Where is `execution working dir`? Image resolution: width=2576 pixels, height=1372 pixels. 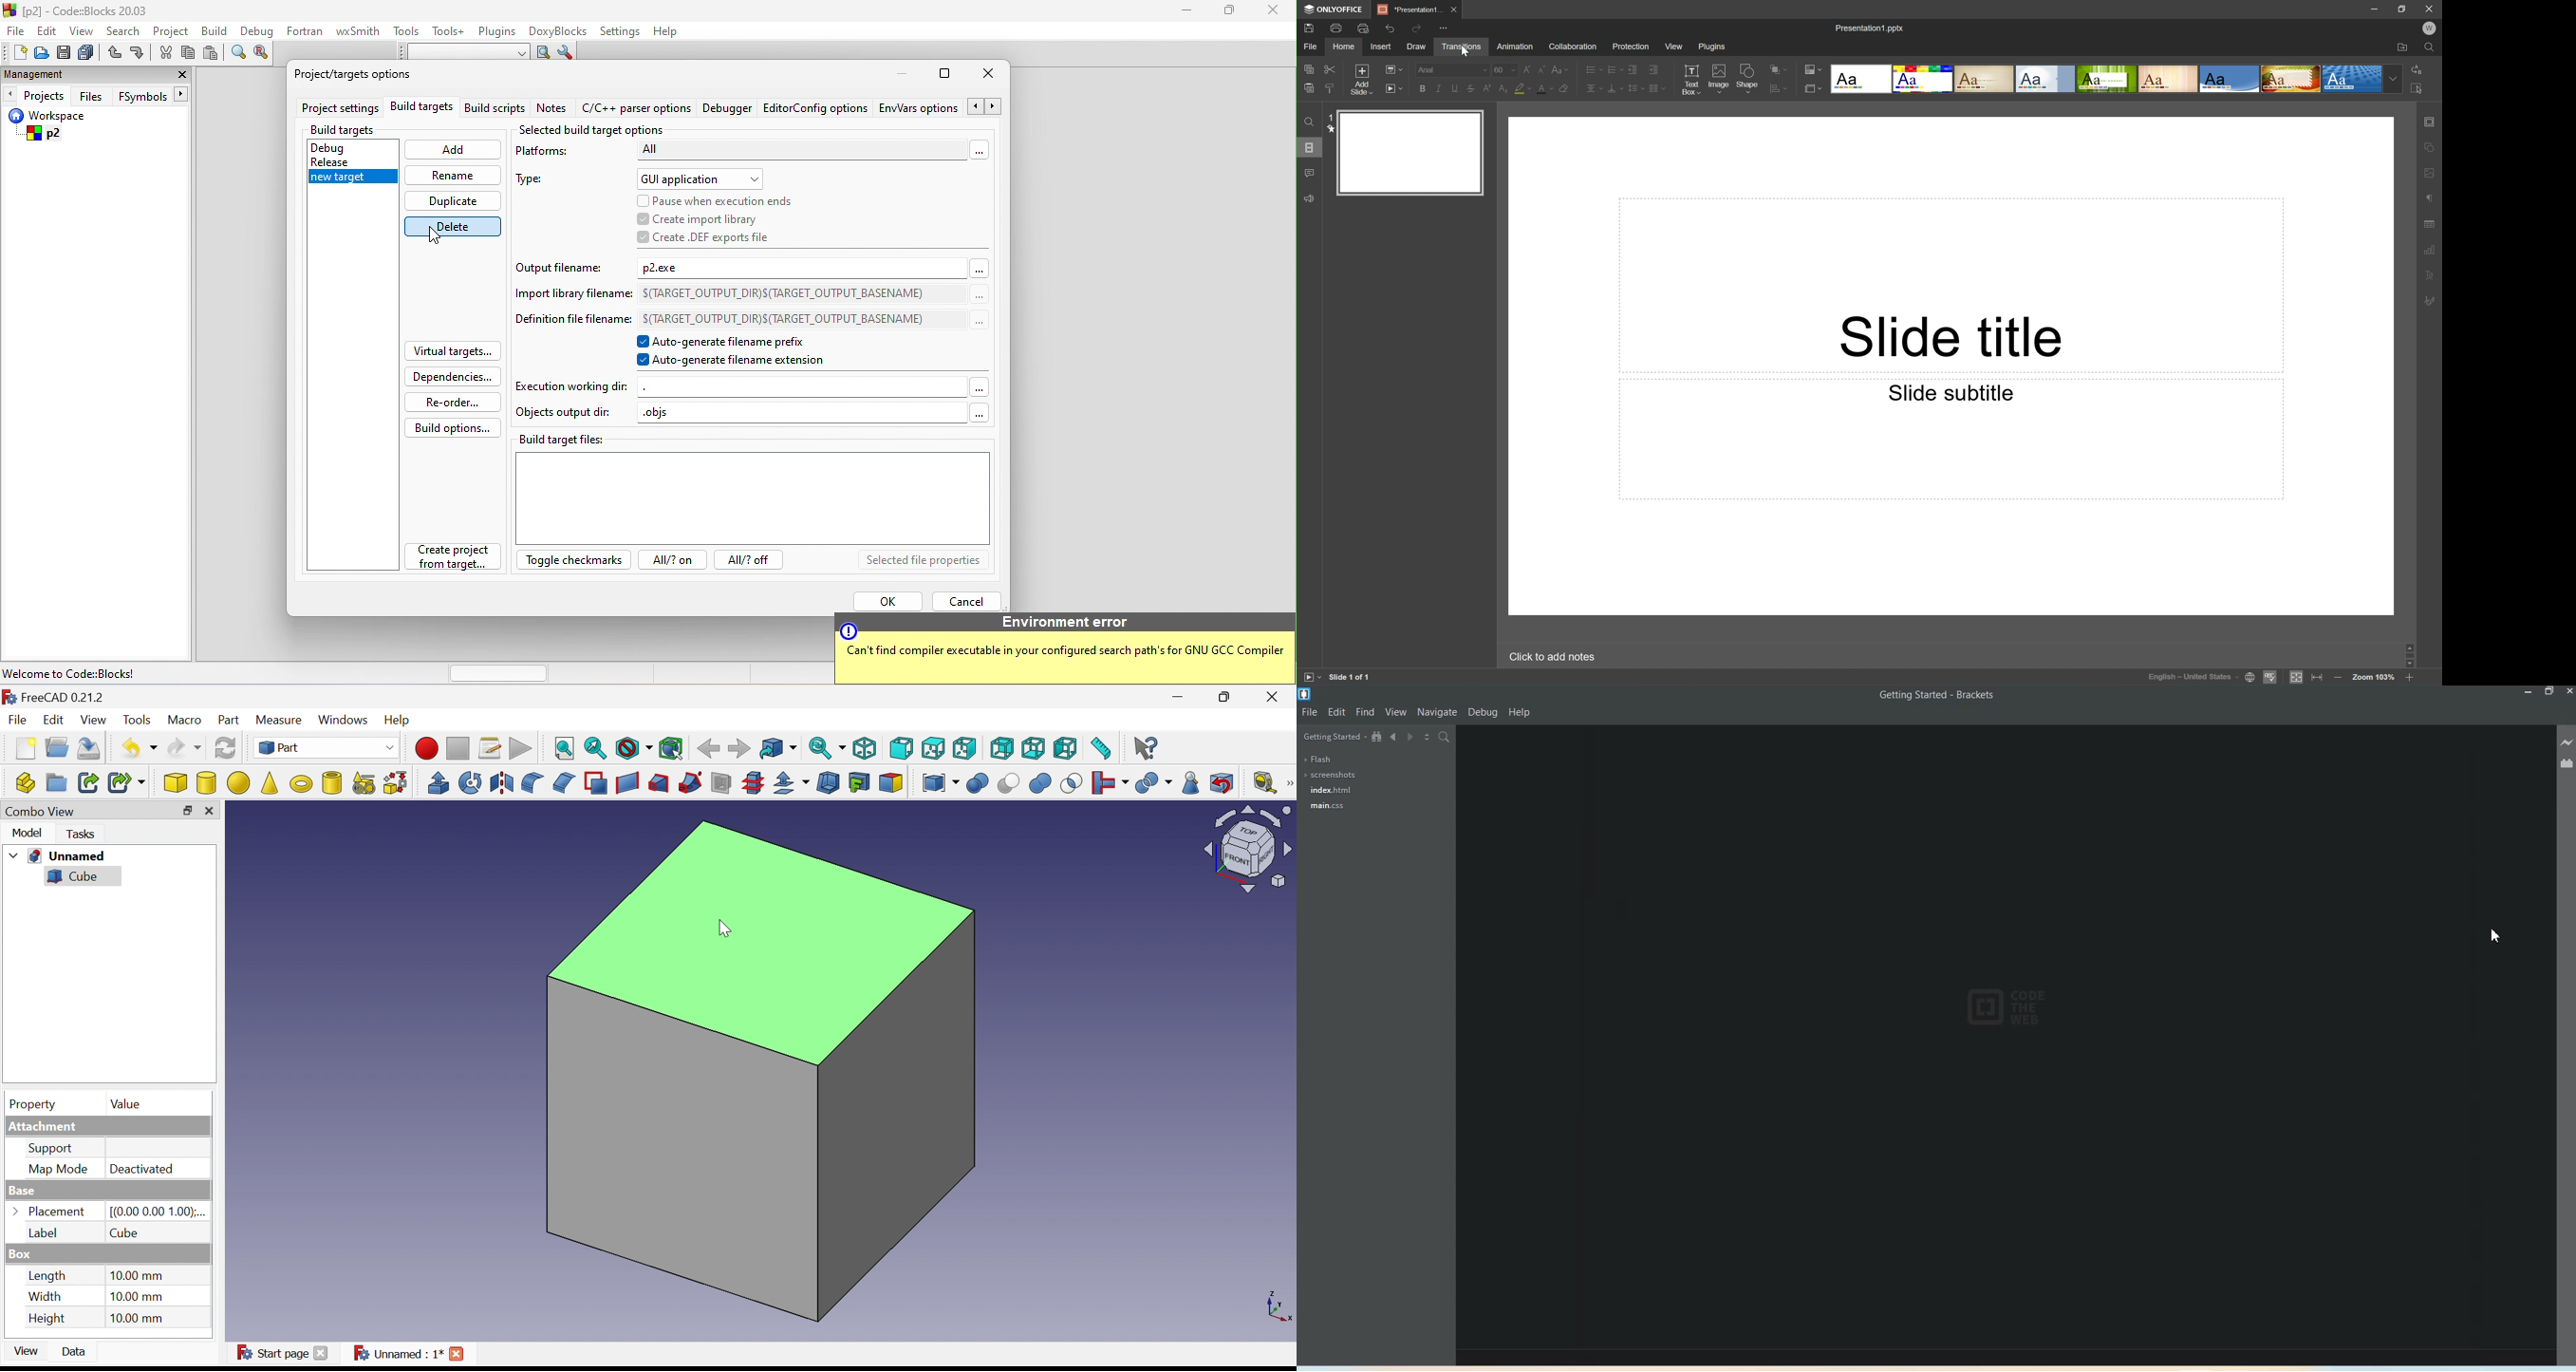 execution working dir is located at coordinates (753, 386).